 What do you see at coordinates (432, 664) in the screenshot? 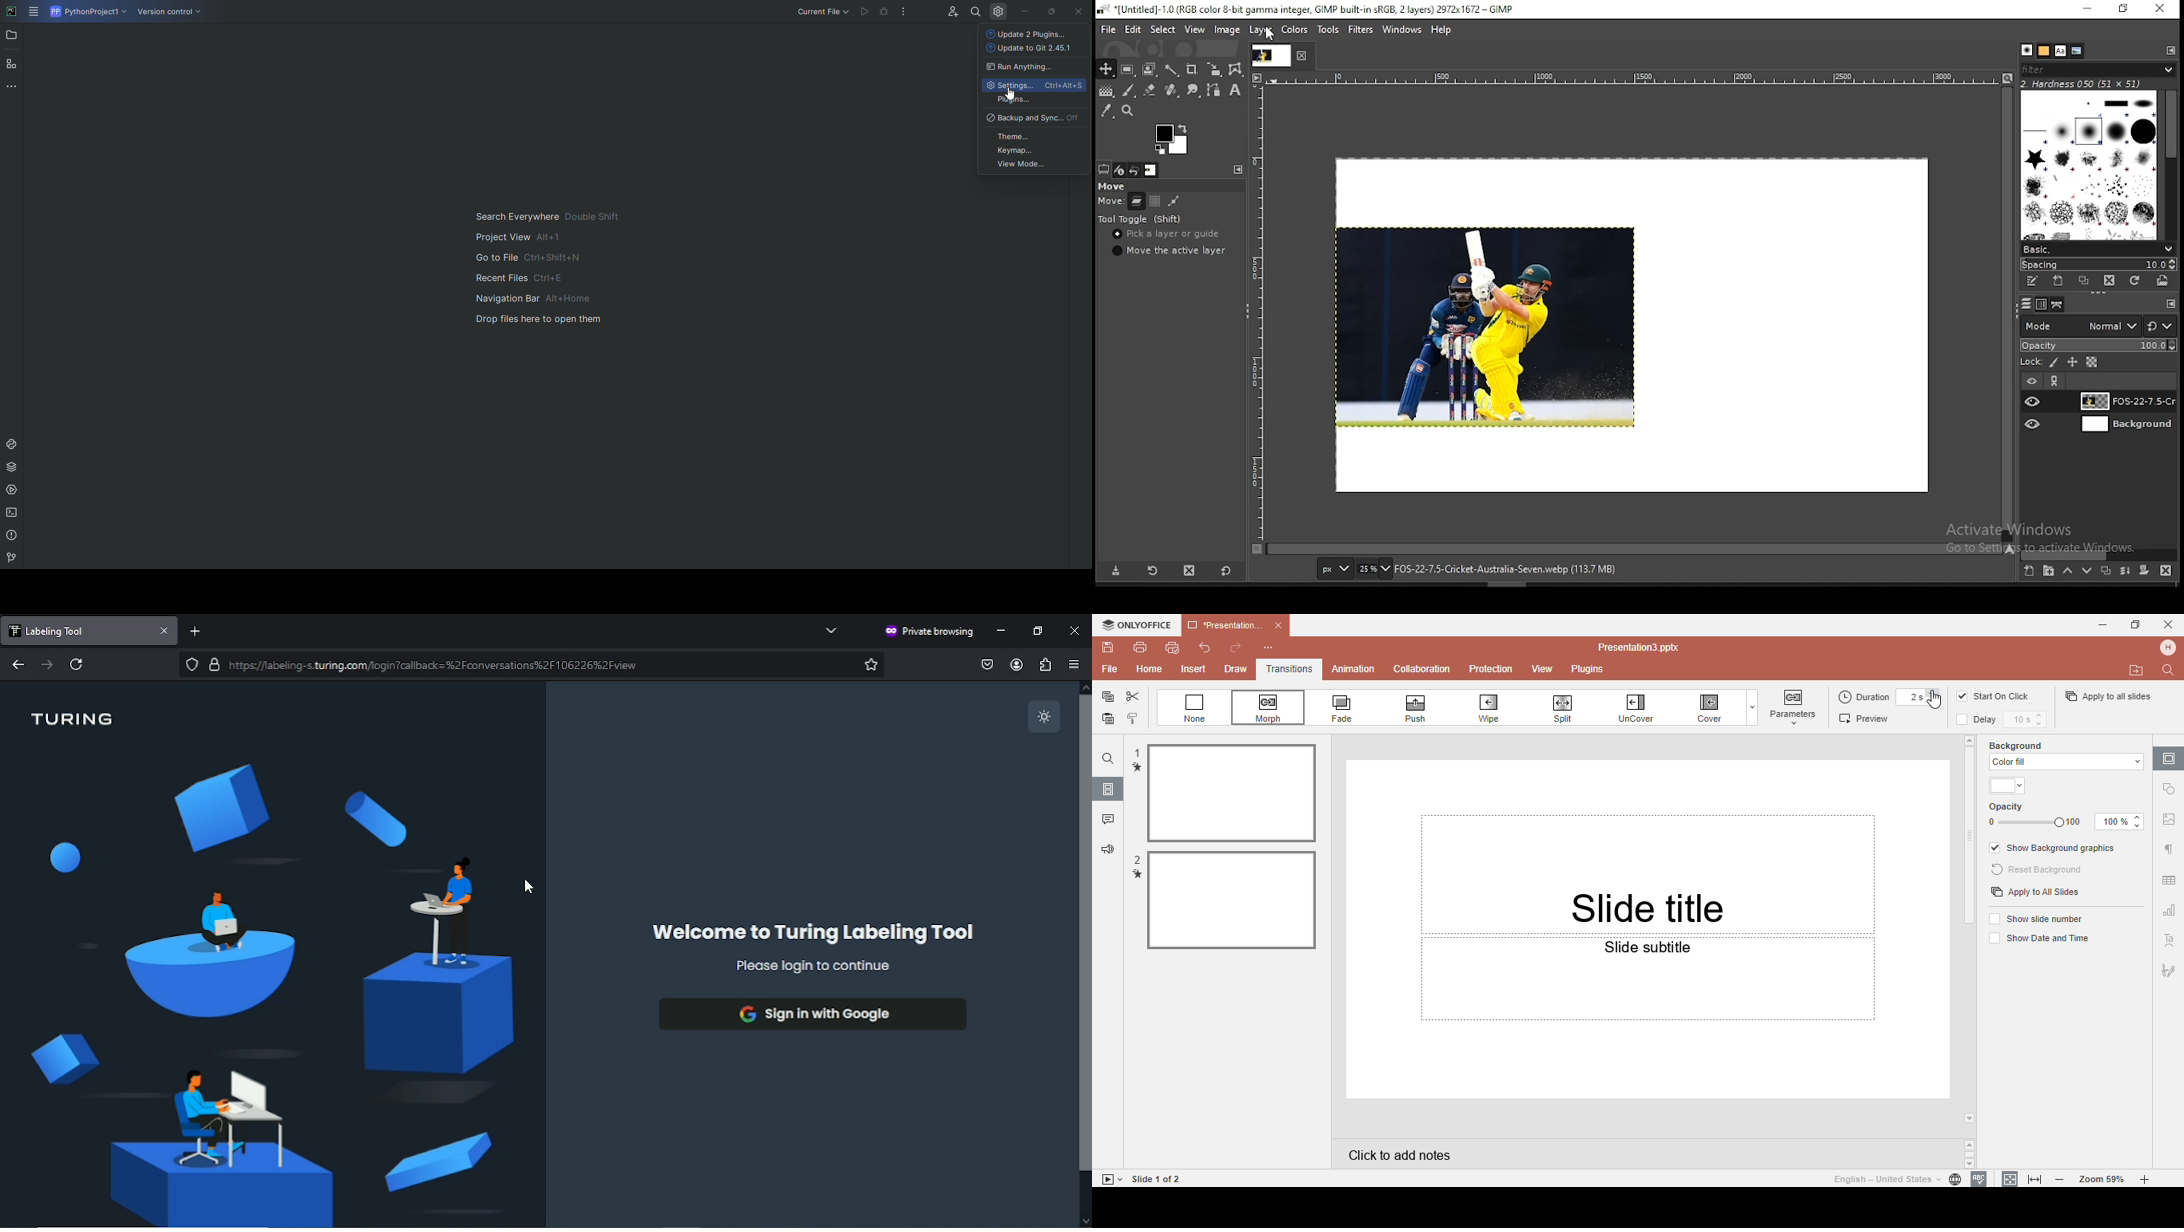
I see `https://labeling-s.turing.com/login?callback=%2Fconversations%2F106226%2Dview` at bounding box center [432, 664].